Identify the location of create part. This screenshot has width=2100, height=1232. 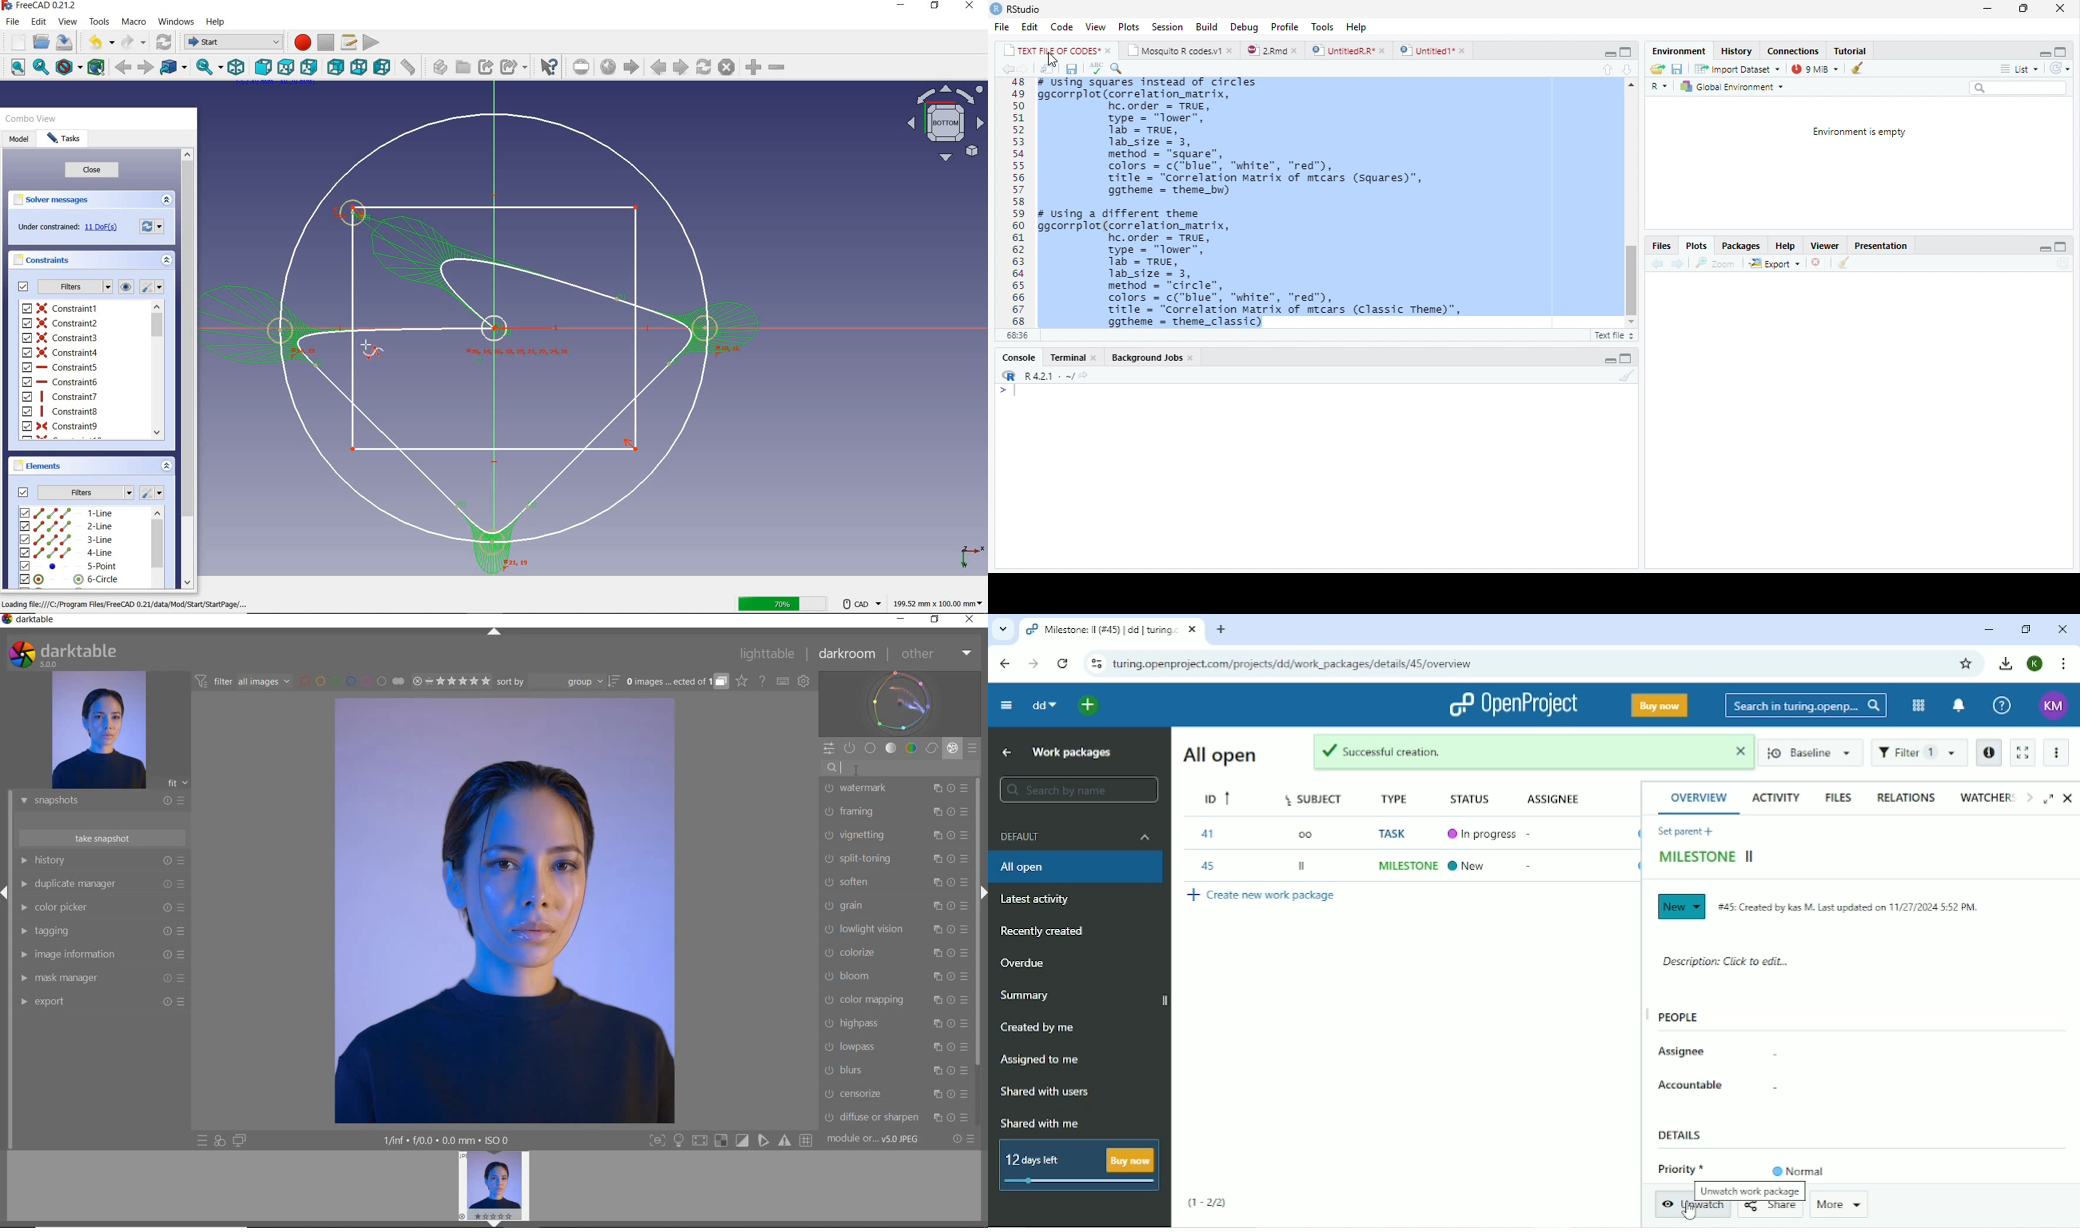
(437, 66).